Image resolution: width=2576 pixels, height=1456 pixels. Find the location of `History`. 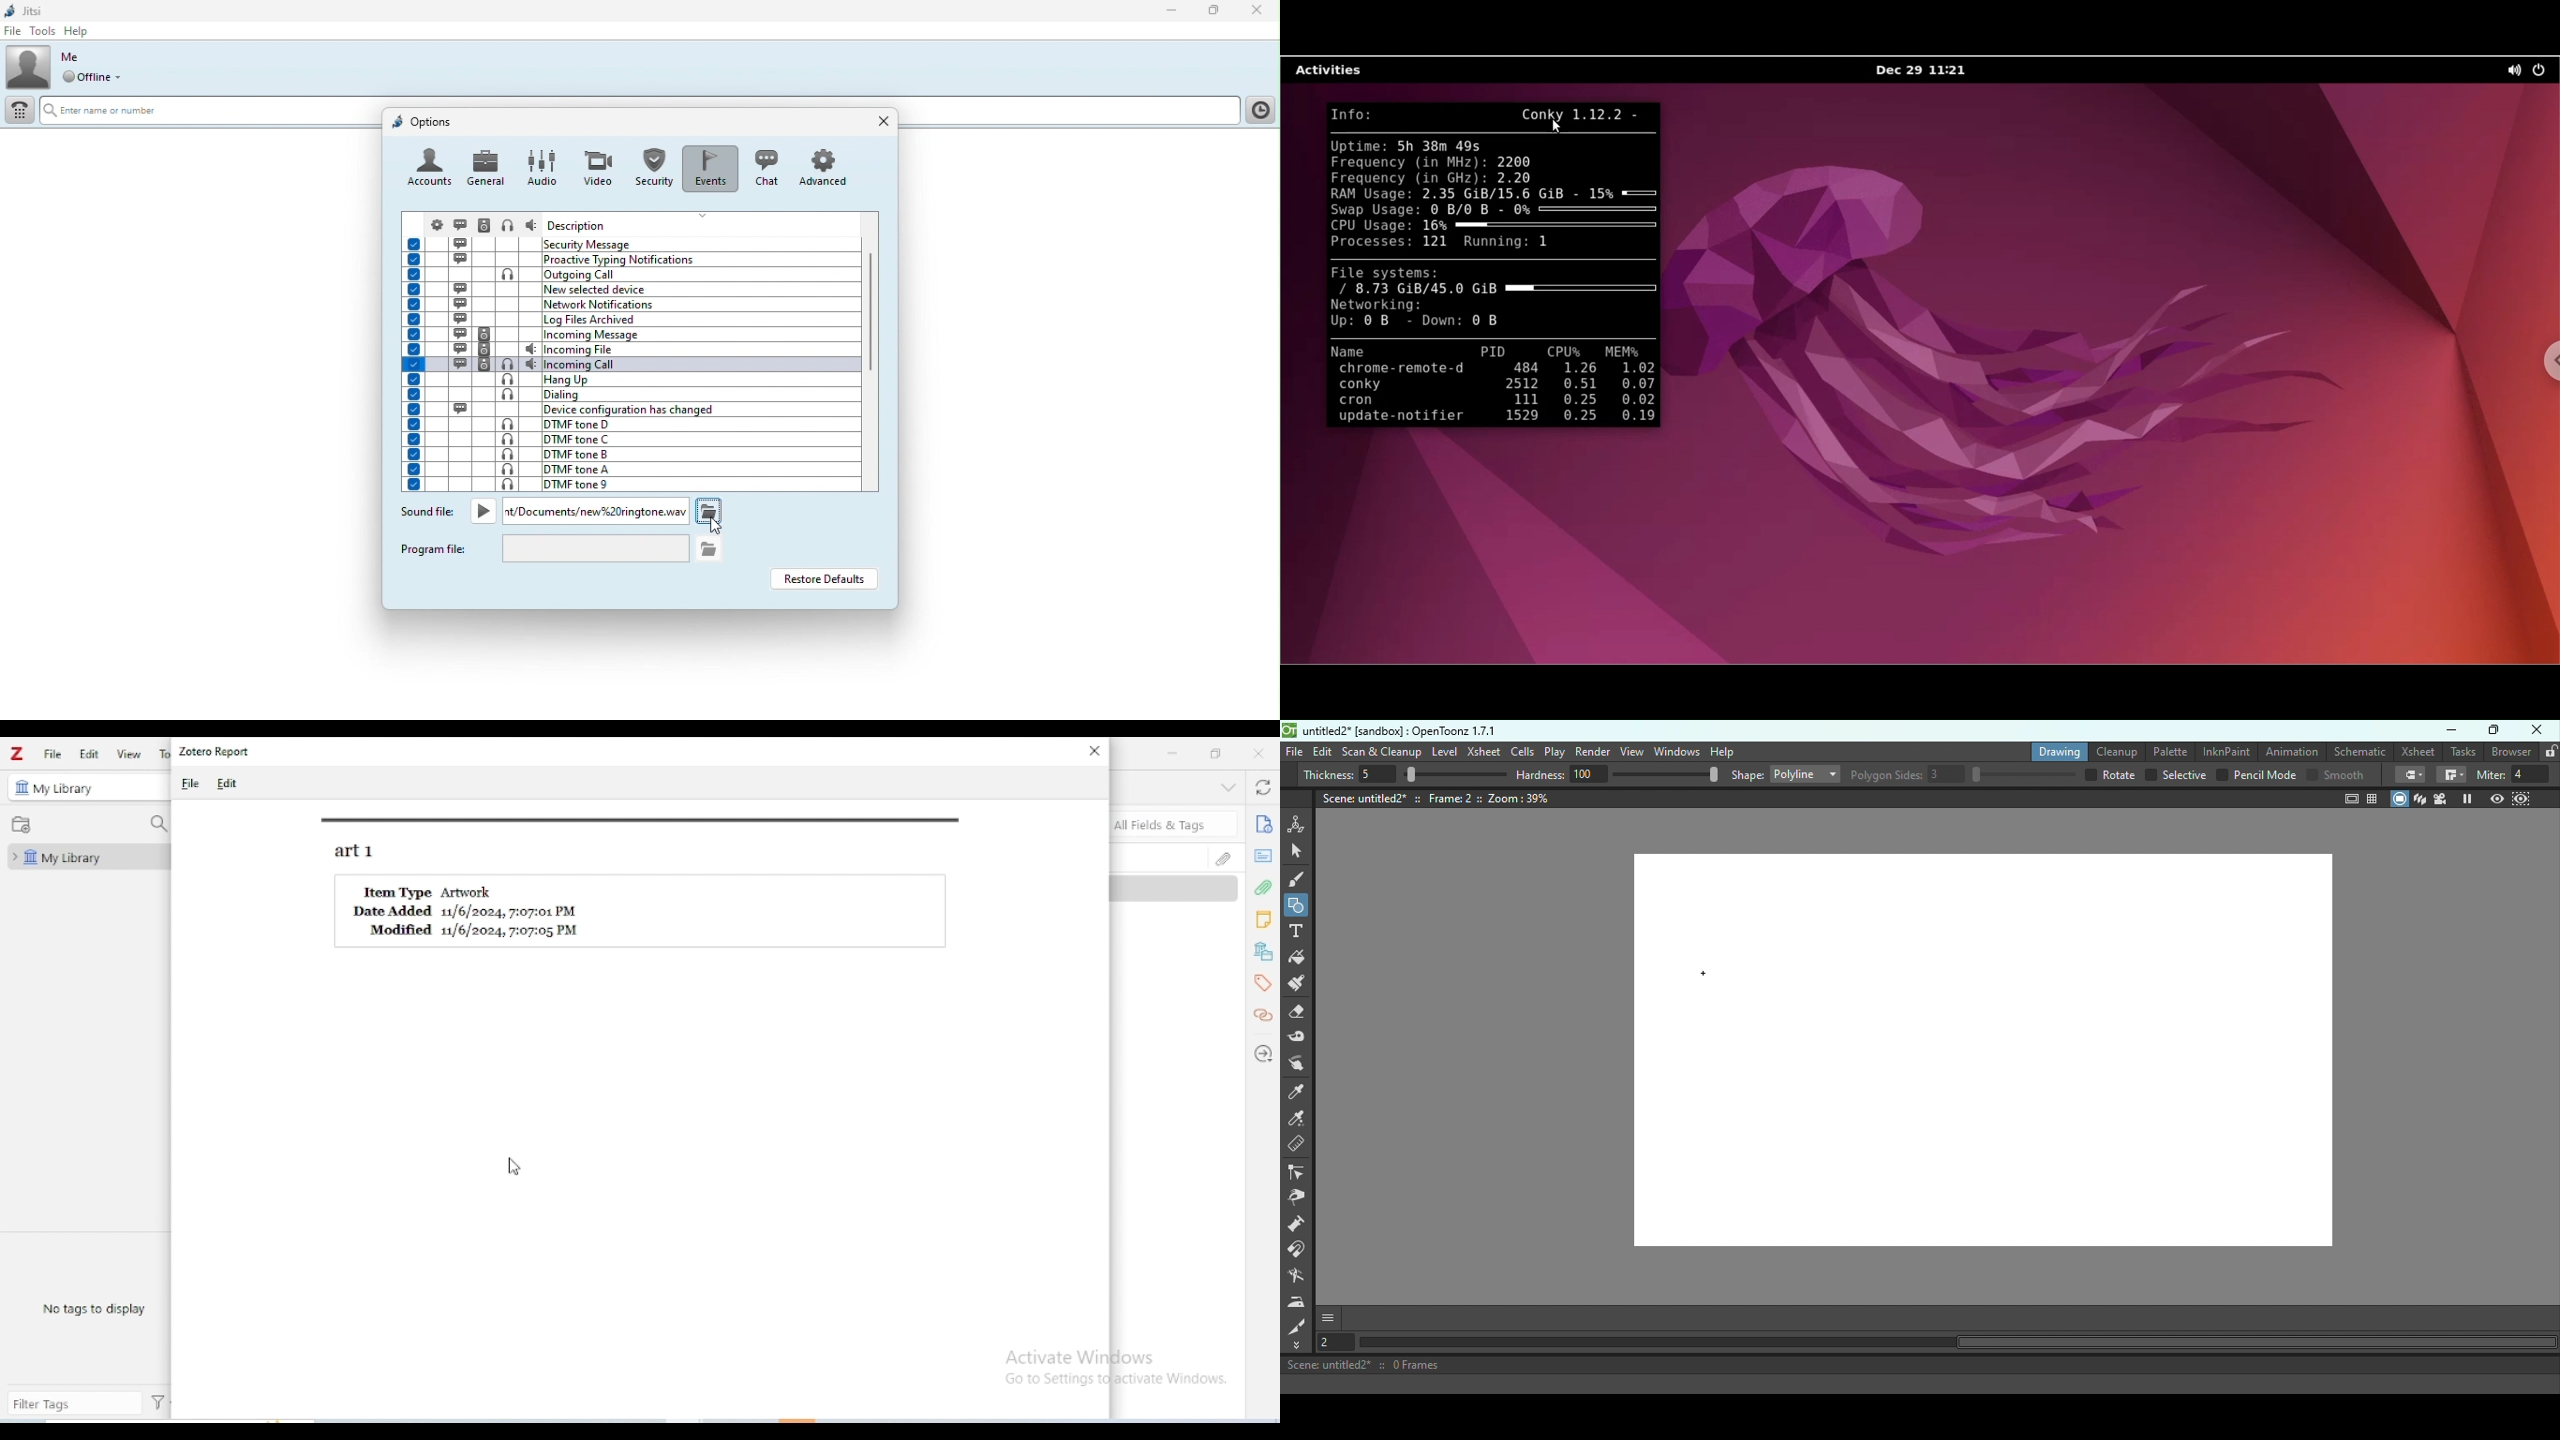

History is located at coordinates (1259, 110).